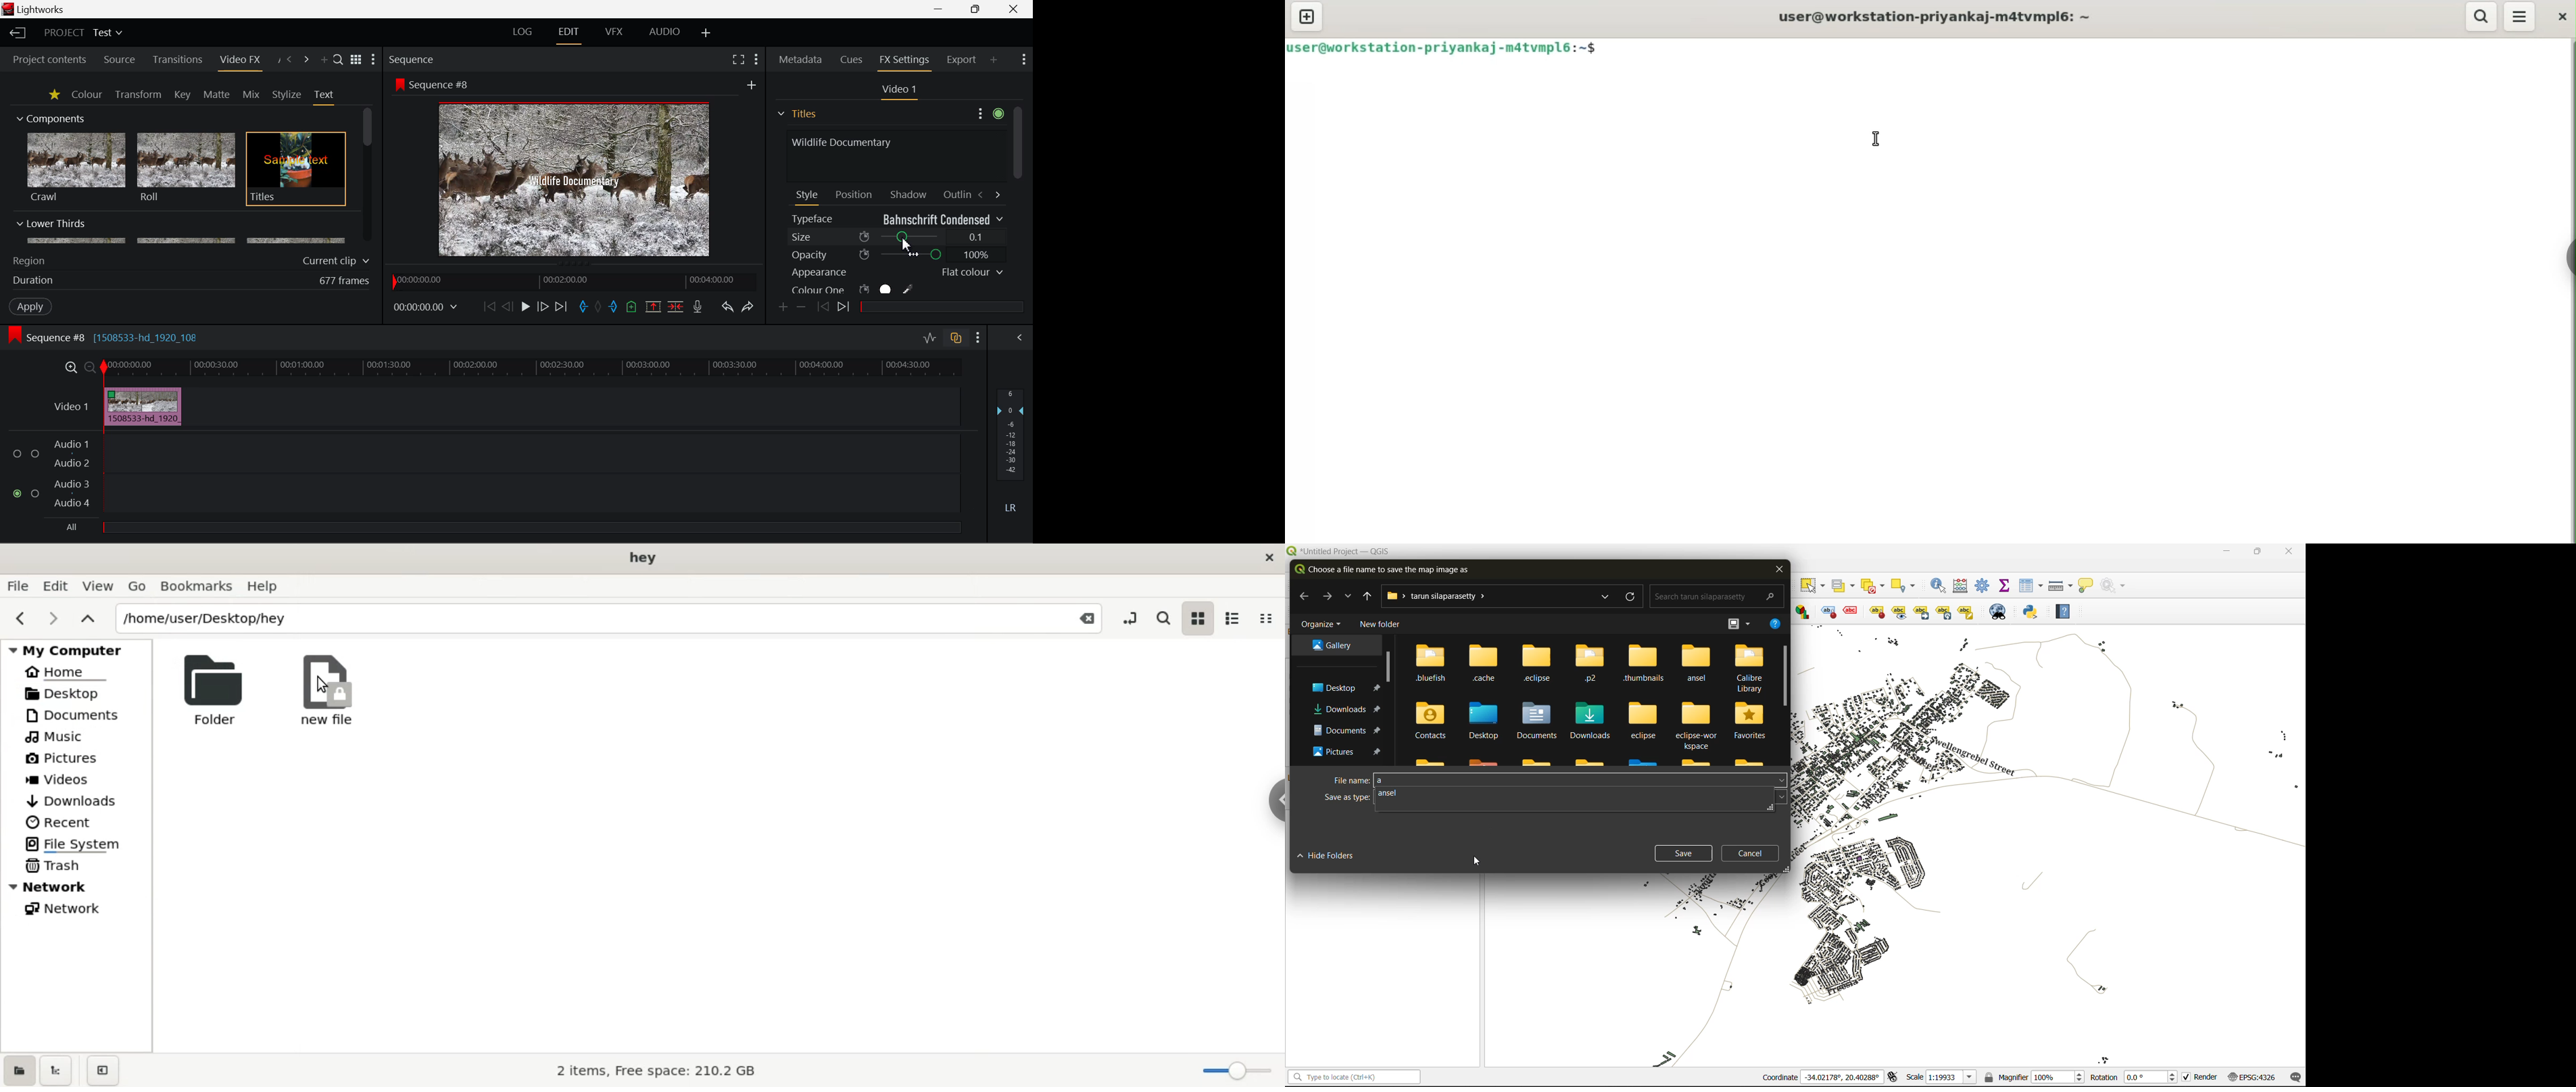 Image resolution: width=2576 pixels, height=1092 pixels. Describe the element at coordinates (1604, 597) in the screenshot. I see `explore` at that location.